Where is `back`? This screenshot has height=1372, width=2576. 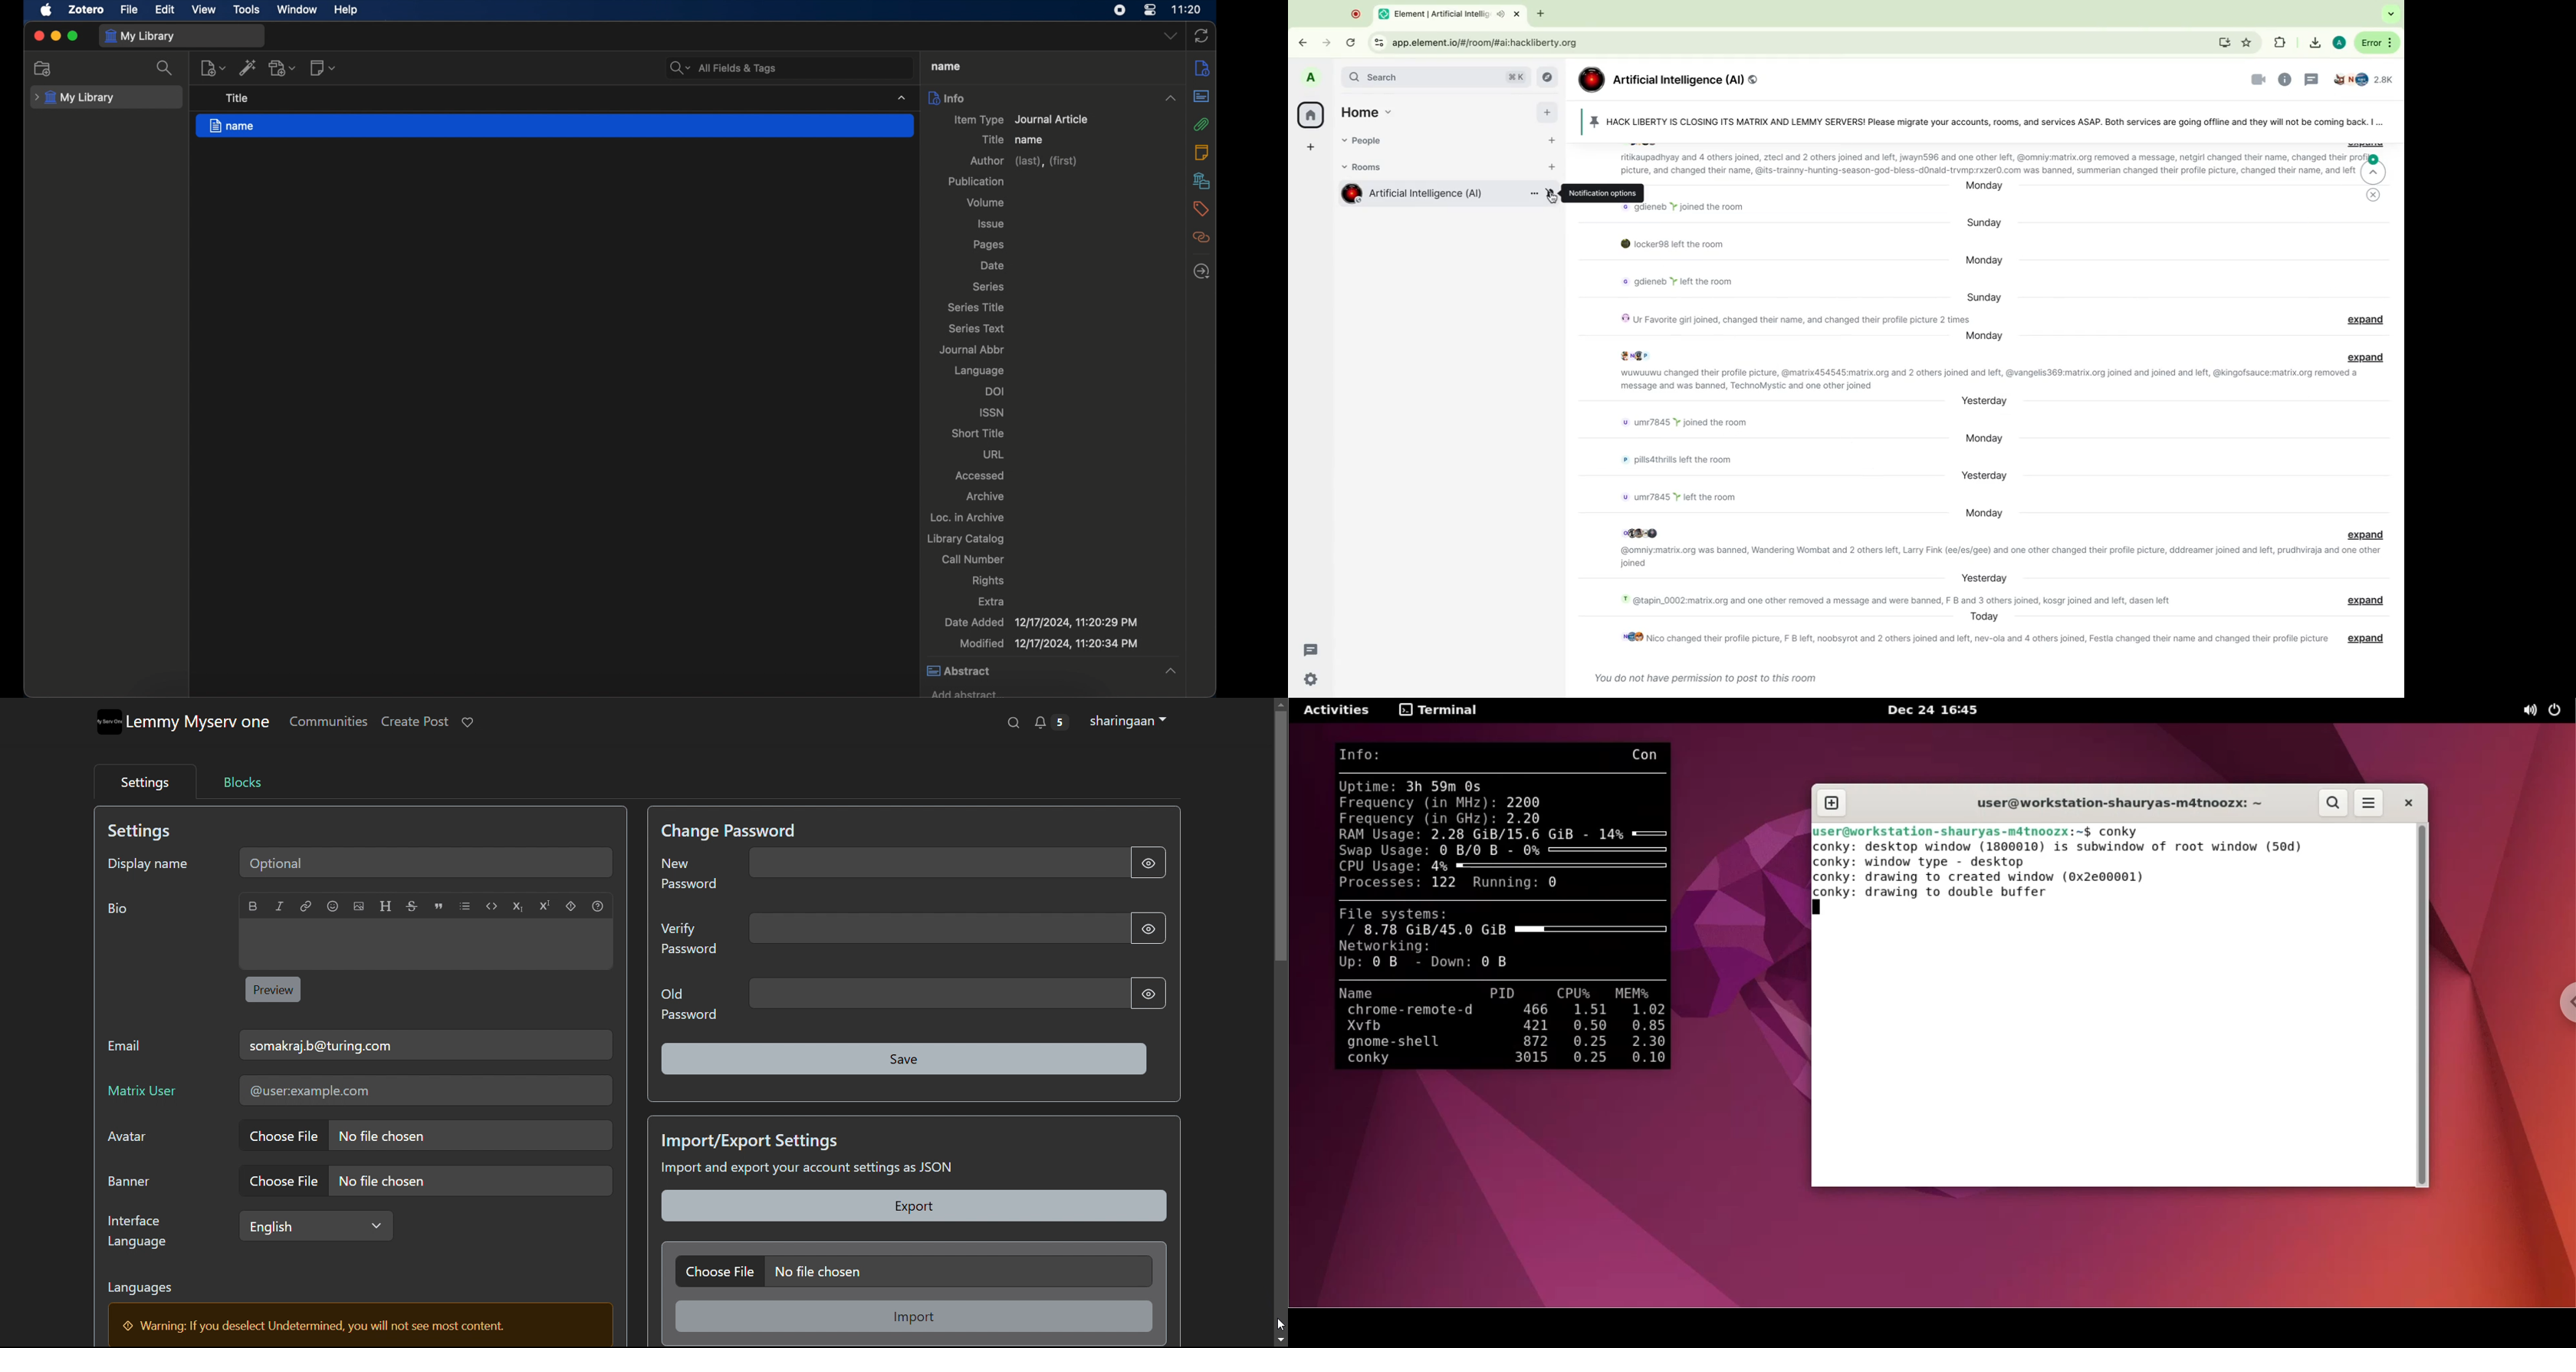 back is located at coordinates (1302, 43).